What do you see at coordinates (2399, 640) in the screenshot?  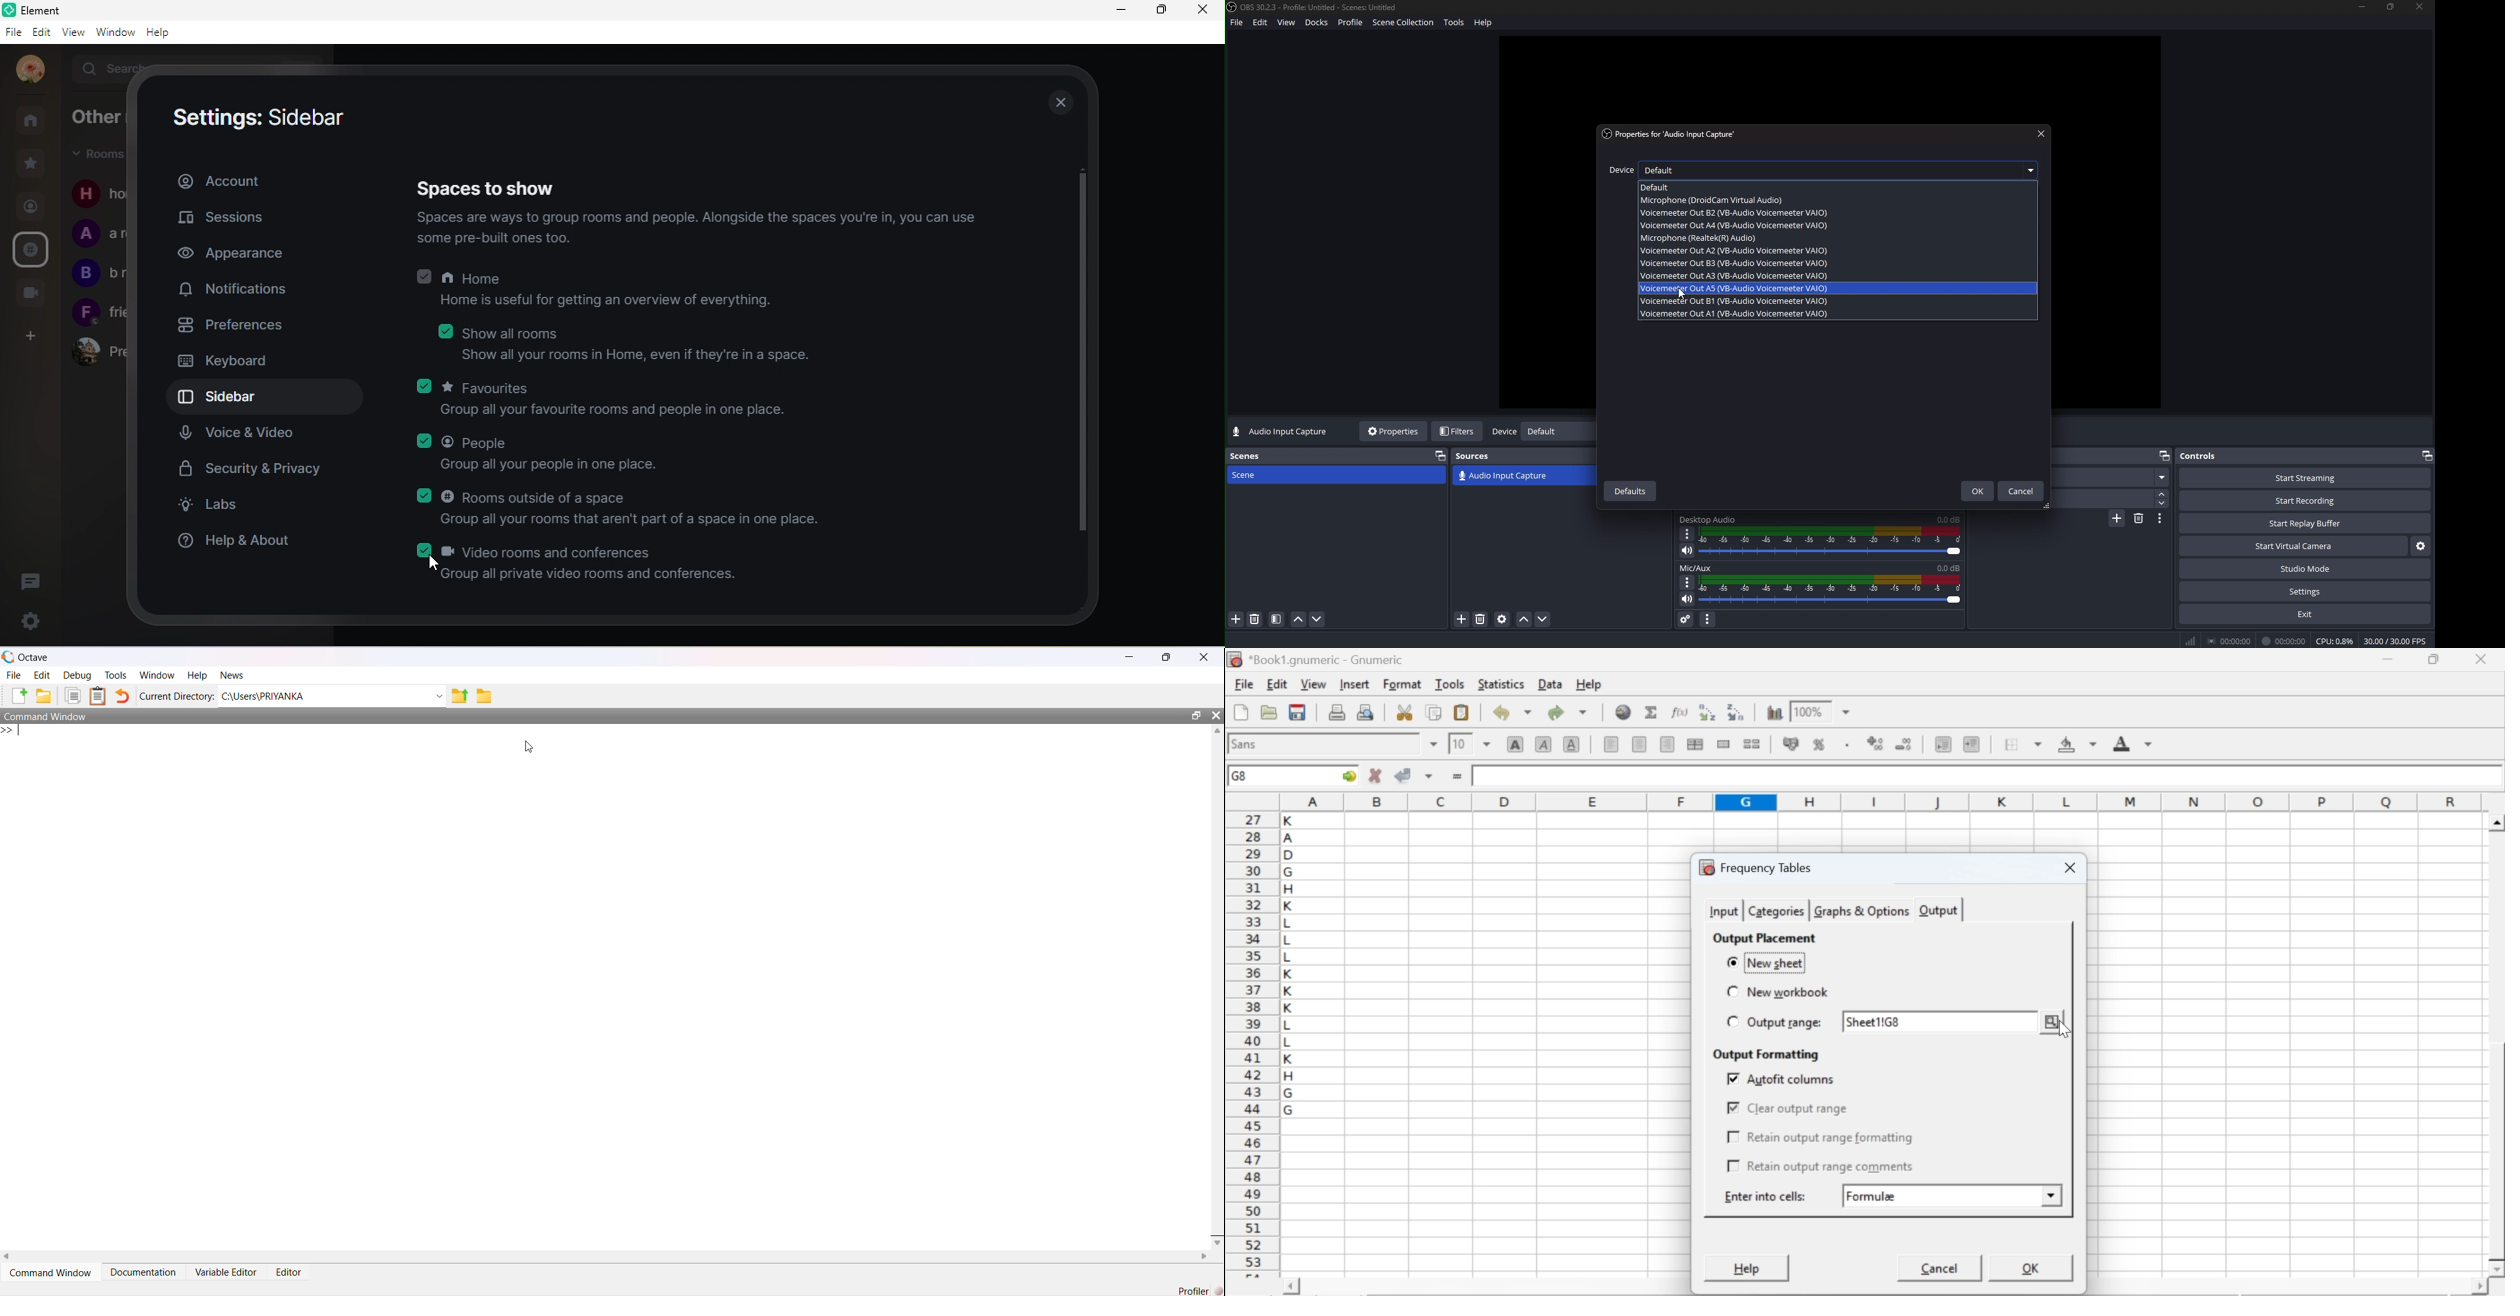 I see `% 30.00/30.00F` at bounding box center [2399, 640].